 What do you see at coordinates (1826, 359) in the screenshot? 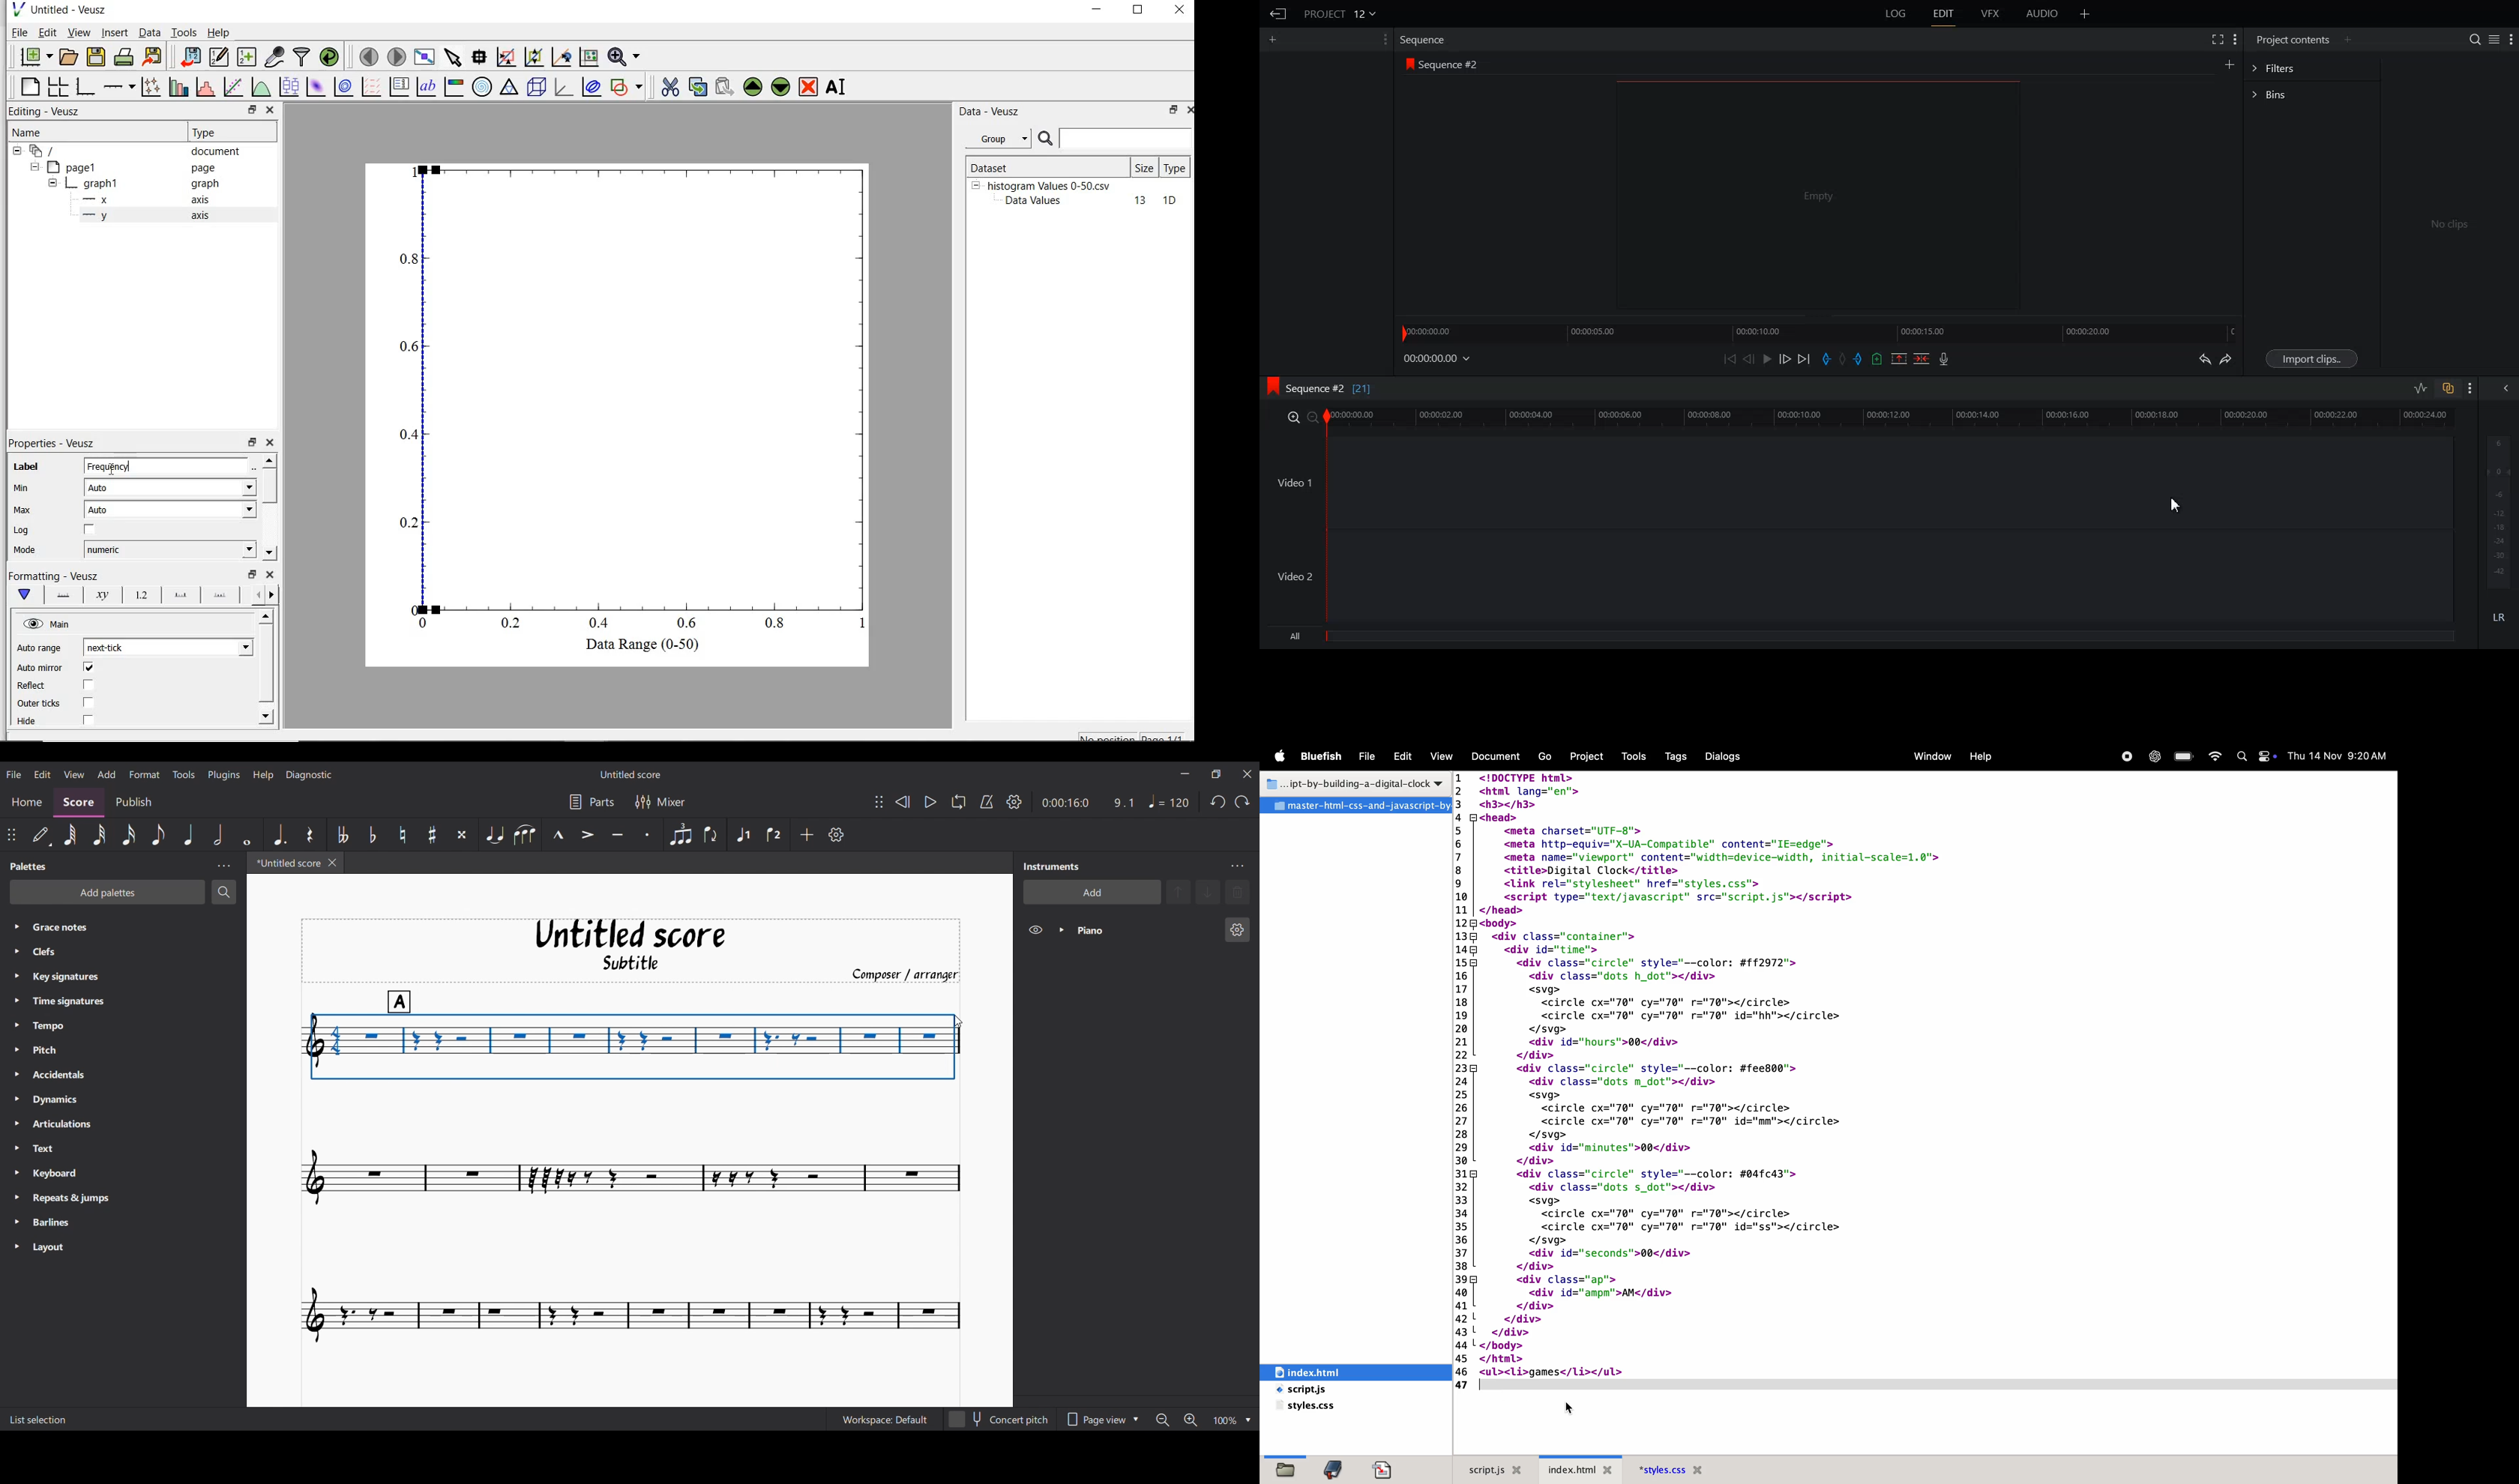
I see `Add in mark in the current video` at bounding box center [1826, 359].